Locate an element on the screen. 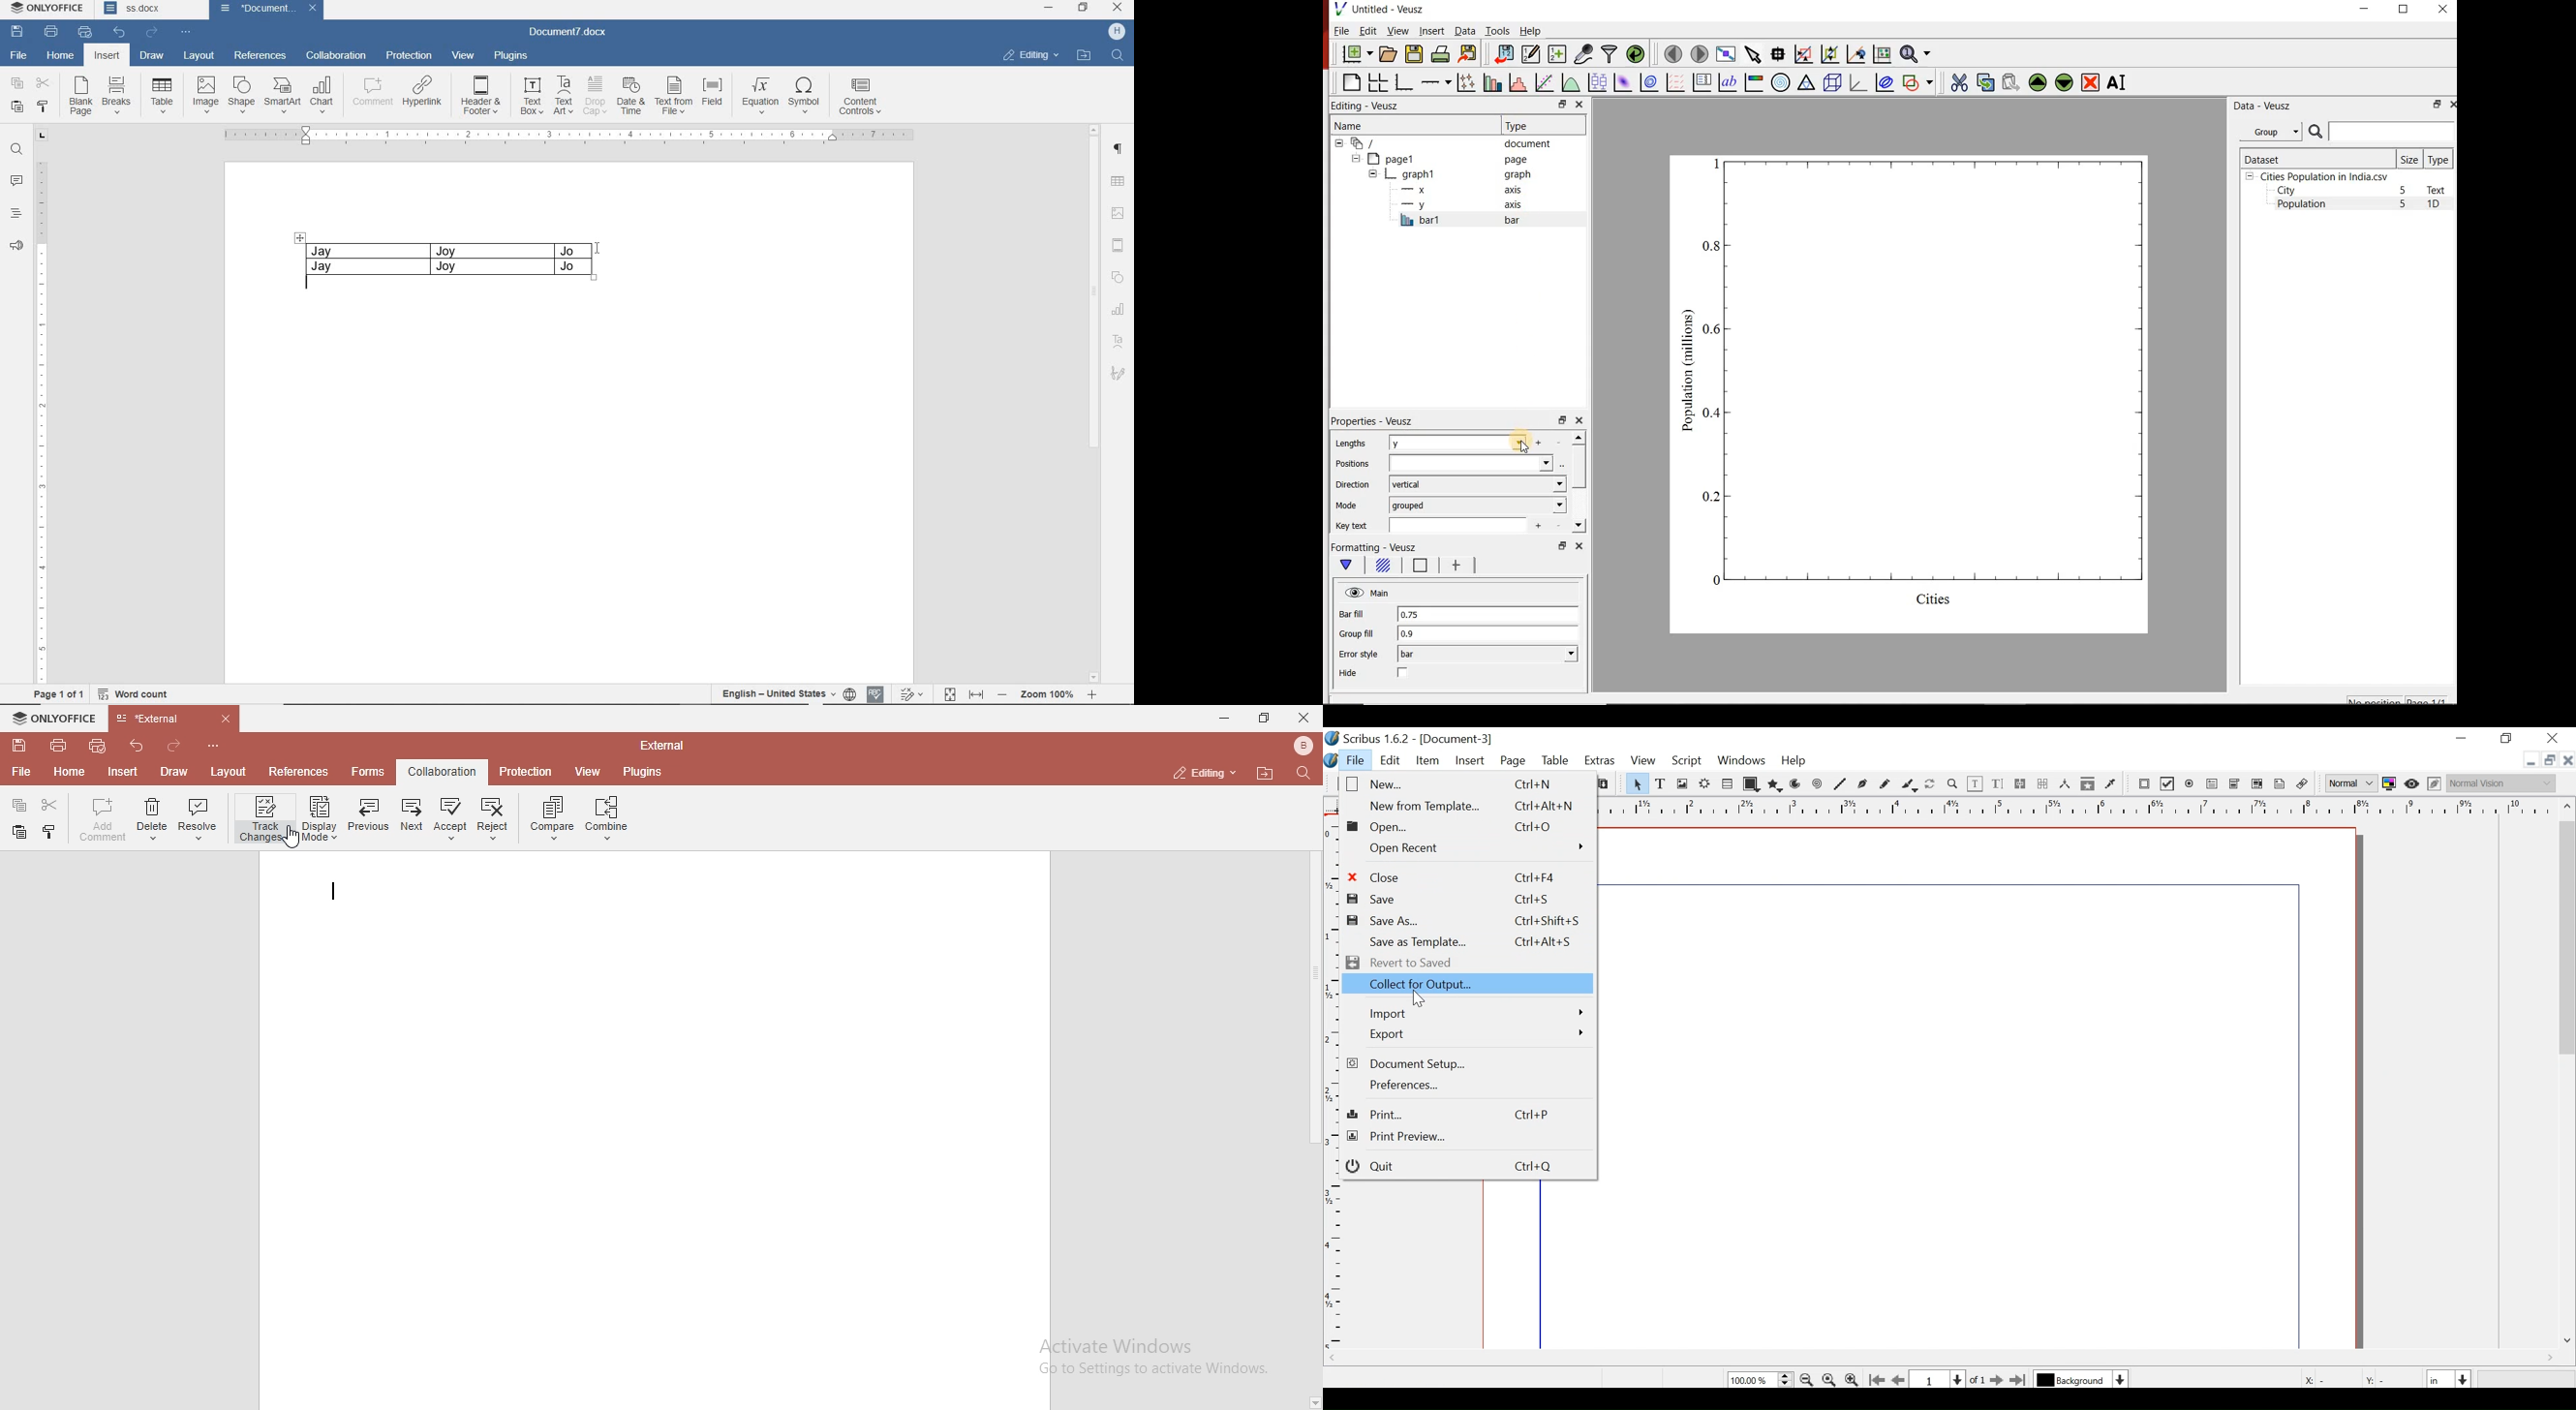 The height and width of the screenshot is (1428, 2576). Zoom is located at coordinates (1760, 1380).